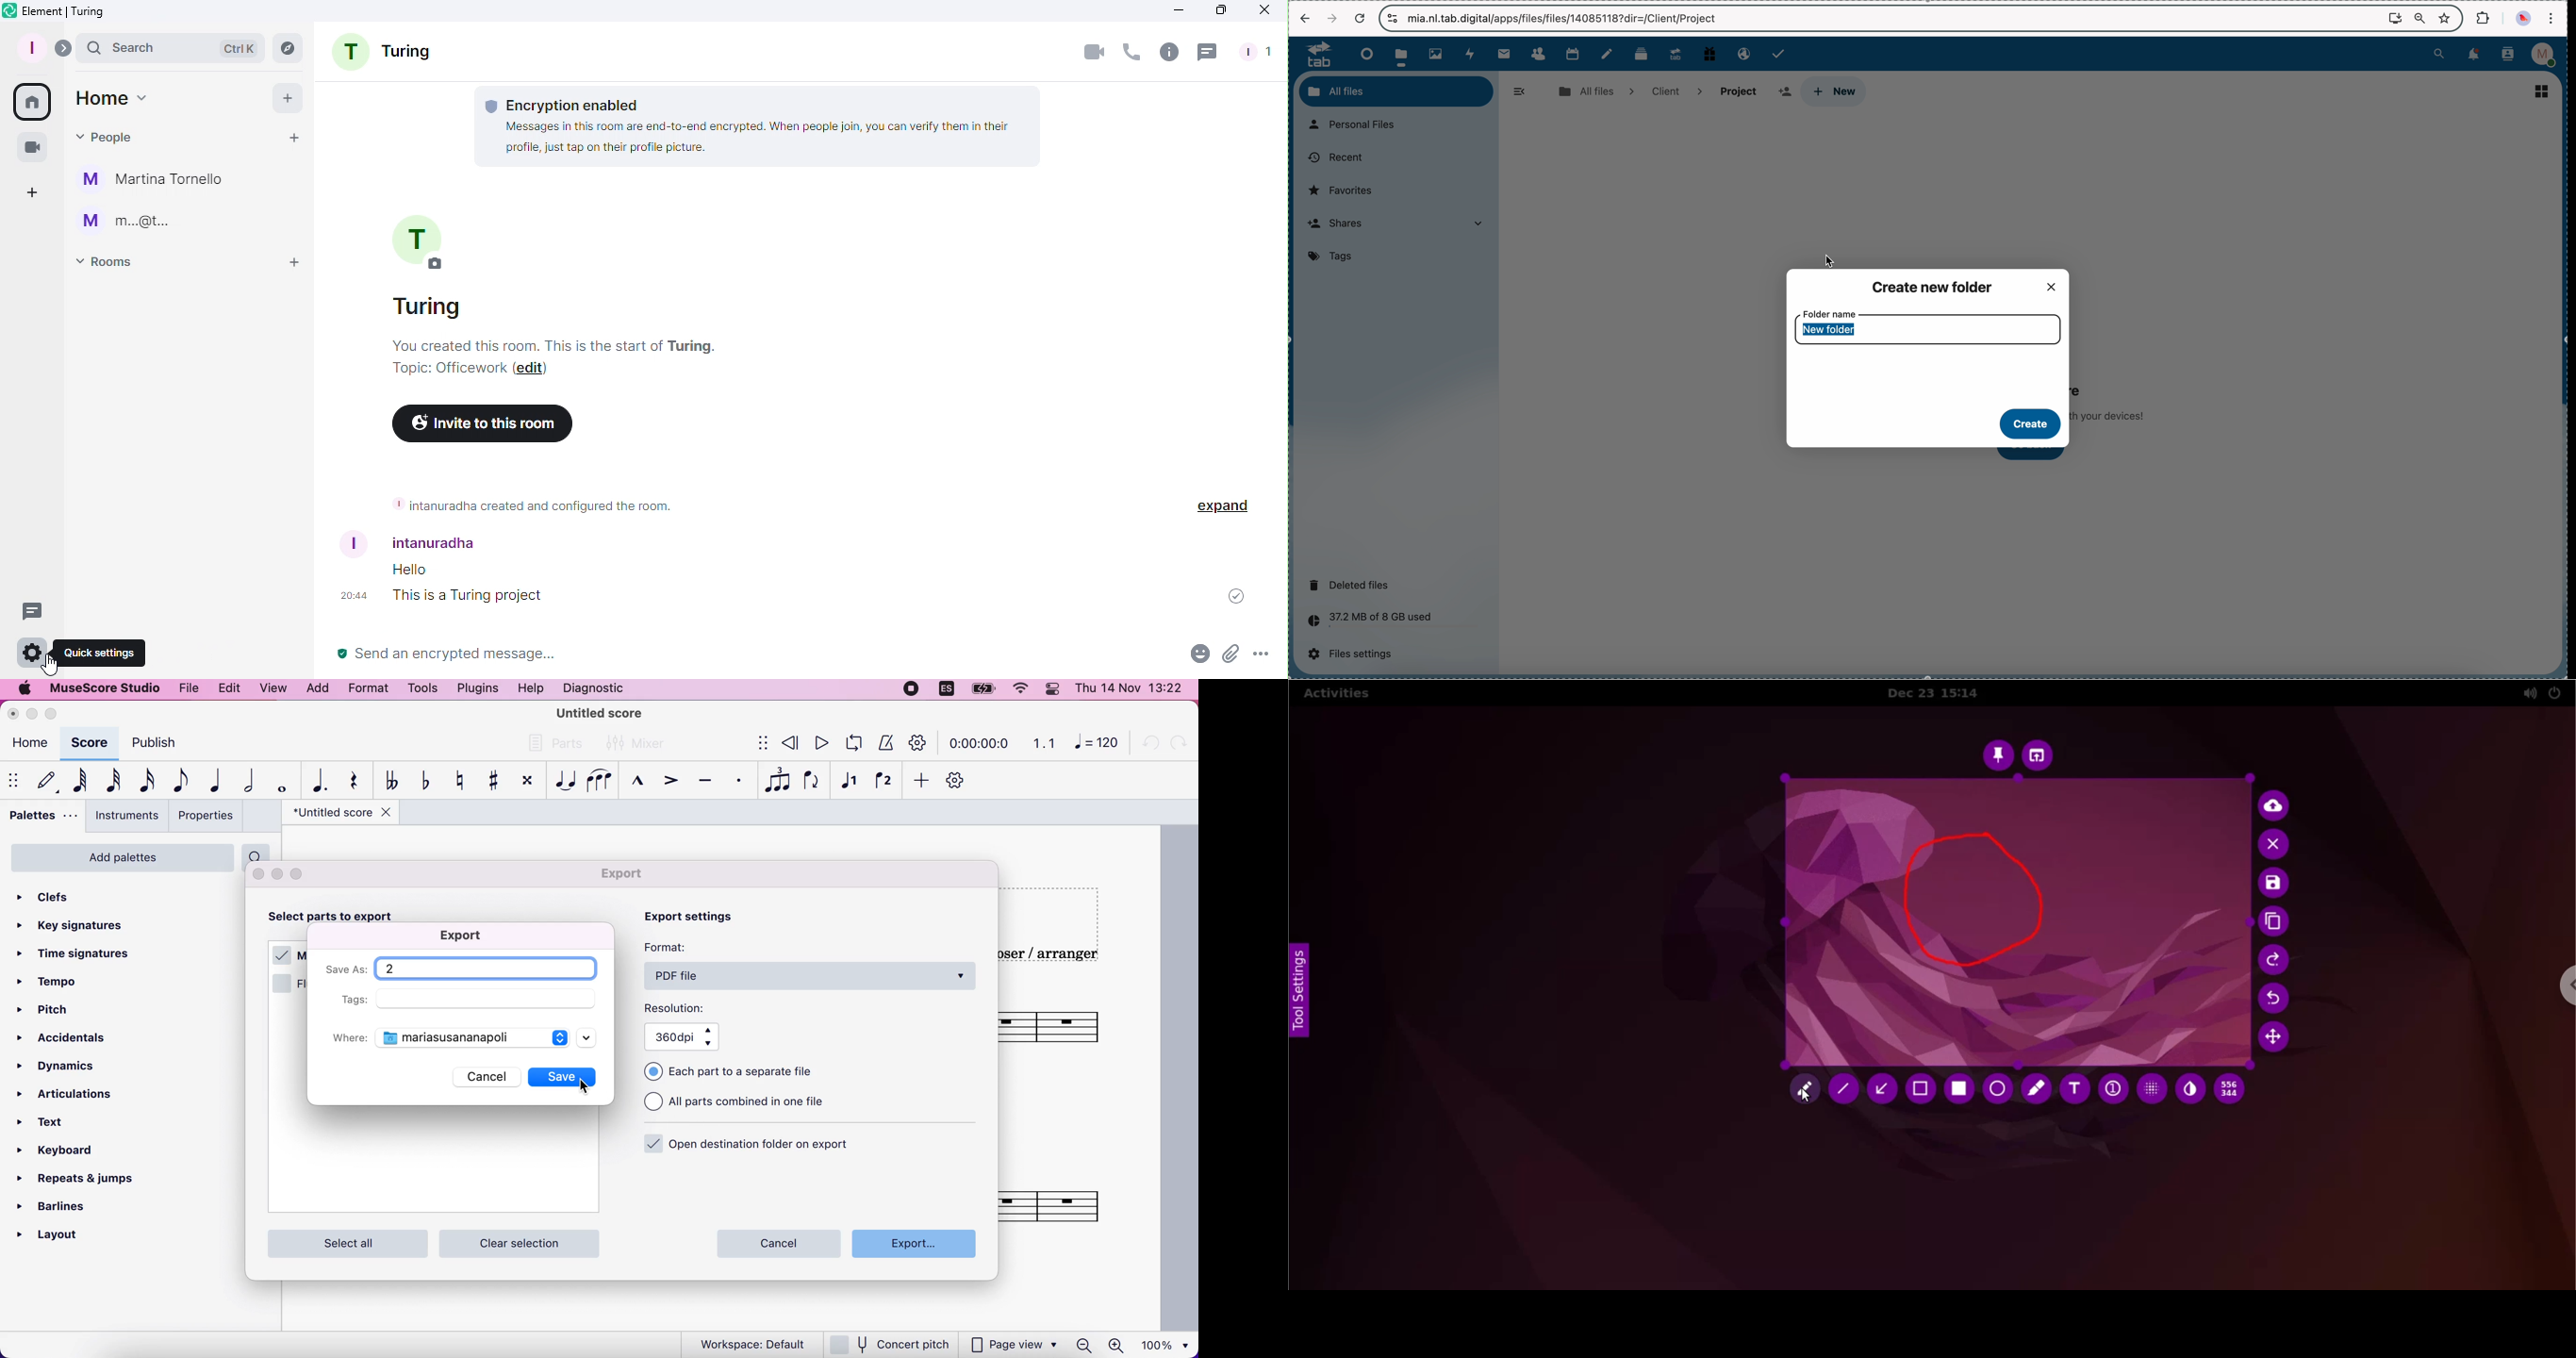 The image size is (2576, 1372). What do you see at coordinates (1367, 622) in the screenshot?
I see `37.2 MB of 8 GB` at bounding box center [1367, 622].